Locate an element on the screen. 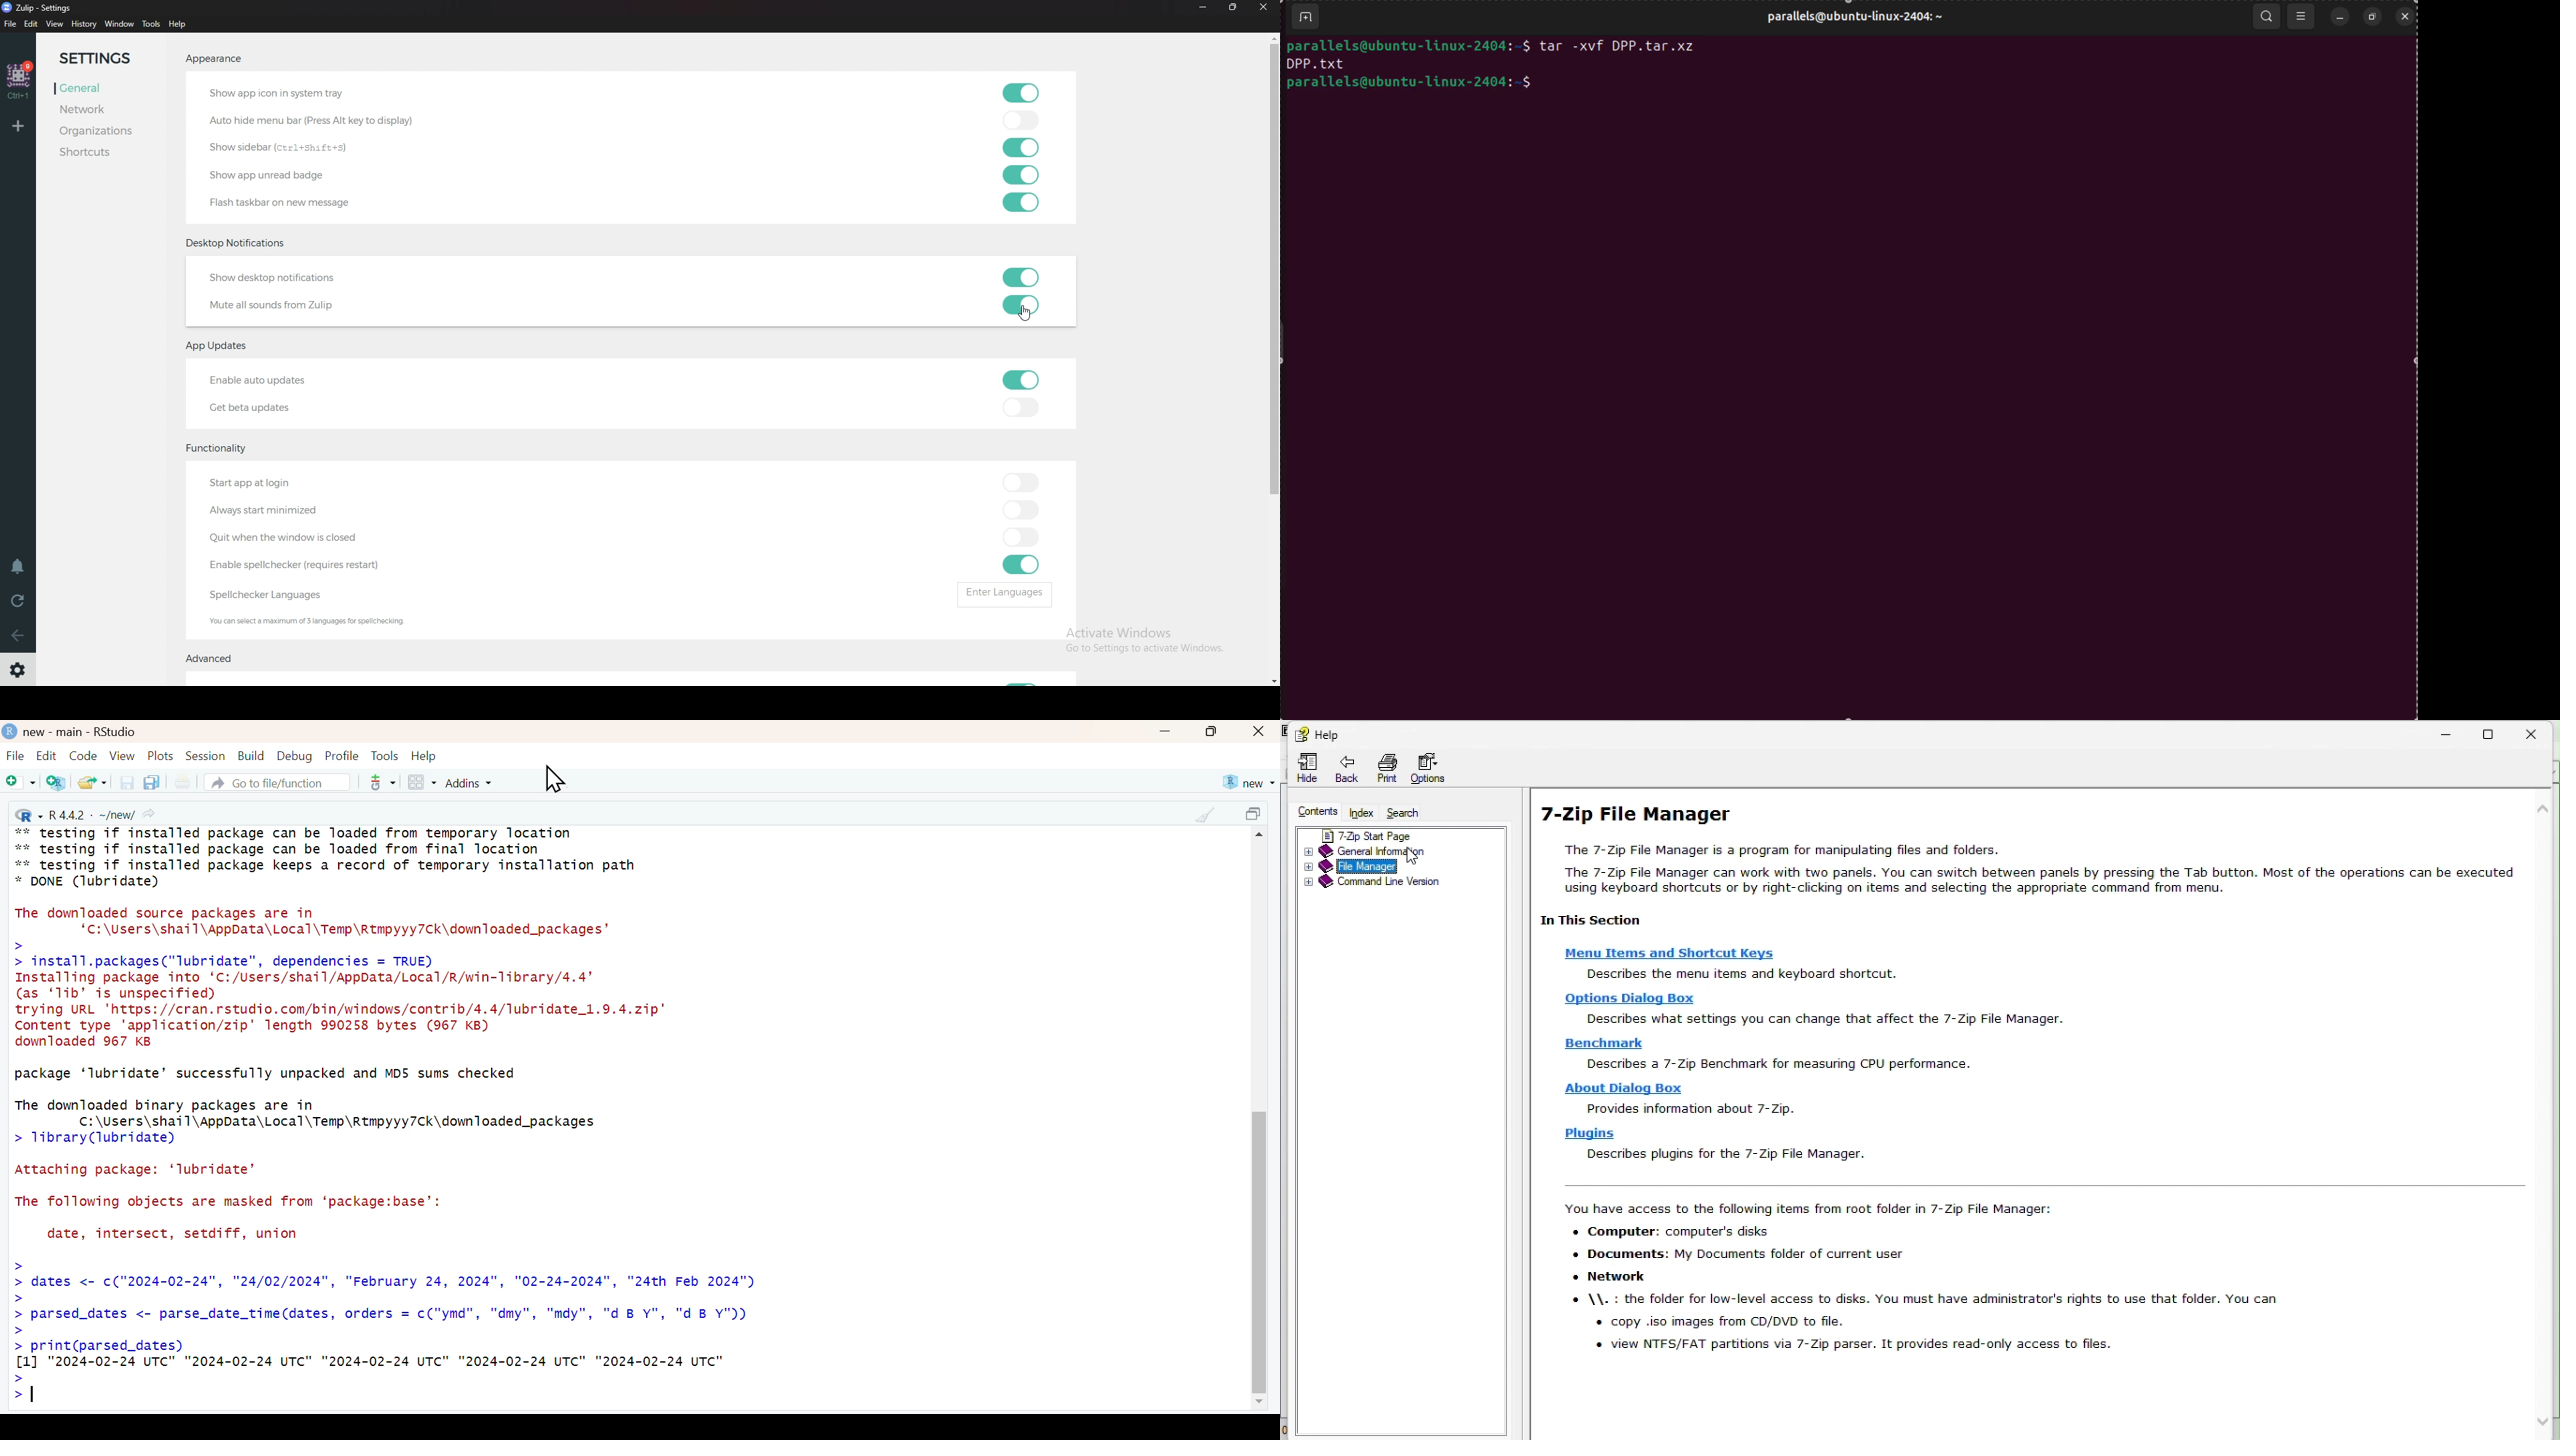 This screenshot has height=1456, width=2576. Workspace panes is located at coordinates (422, 783).